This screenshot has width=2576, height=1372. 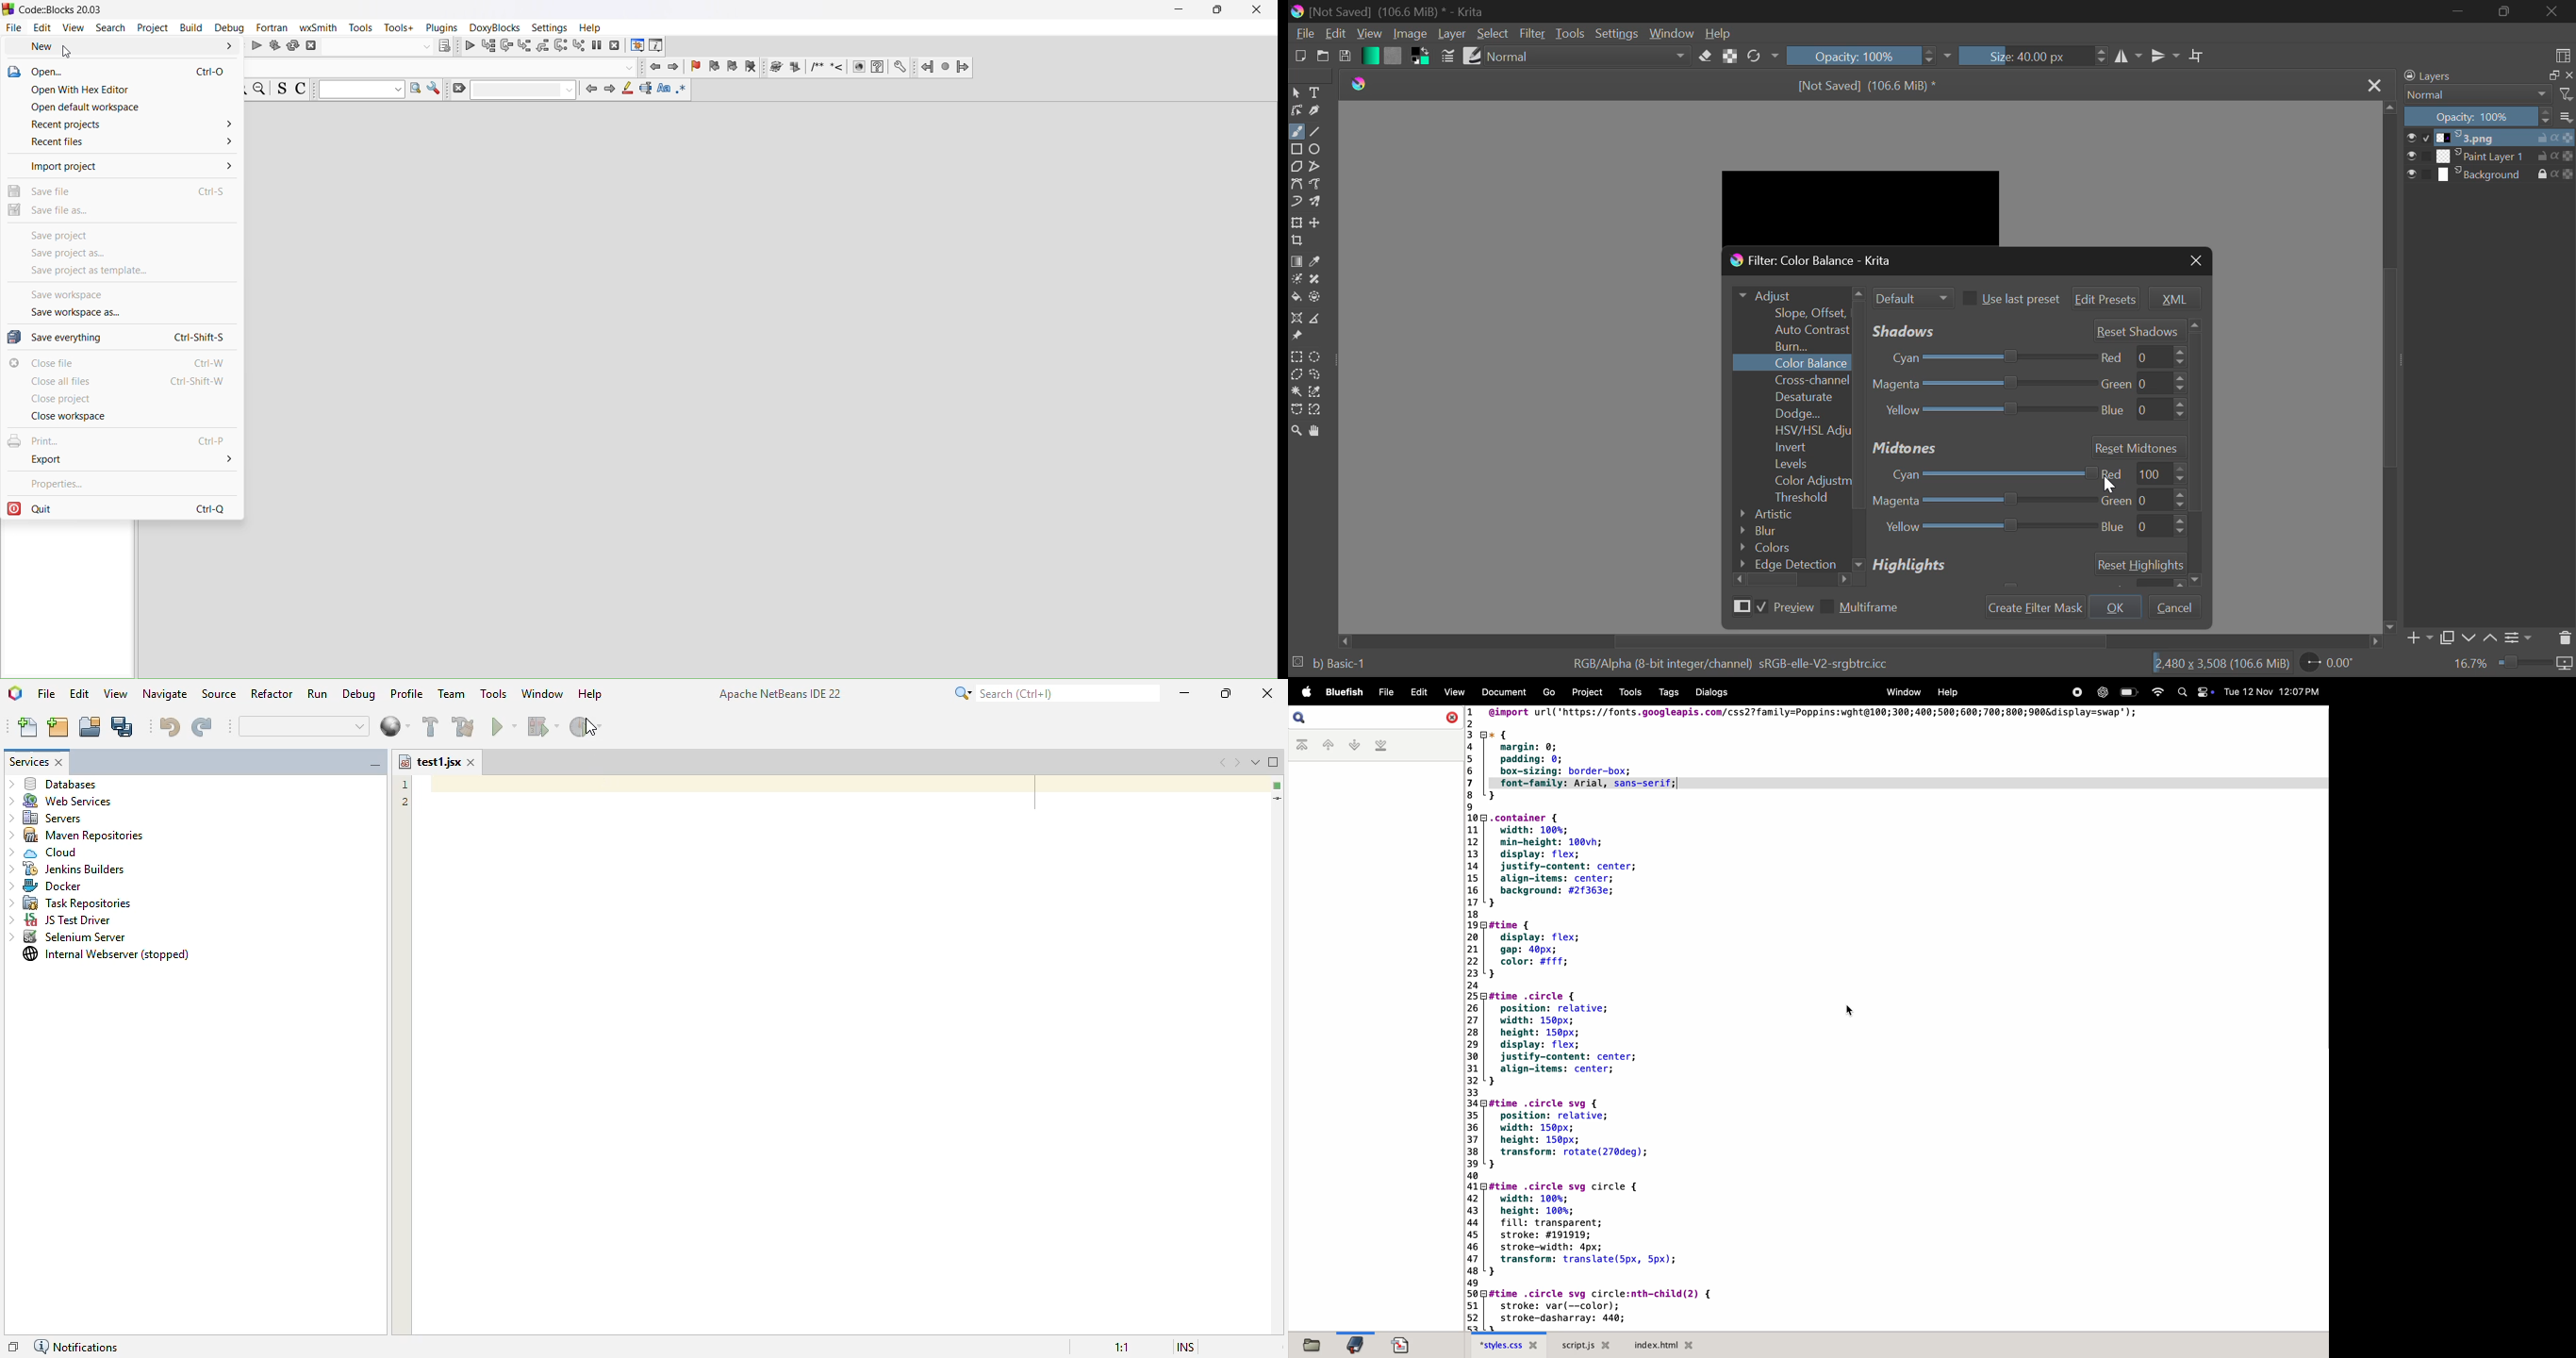 I want to click on Move Layer, so click(x=1319, y=224).